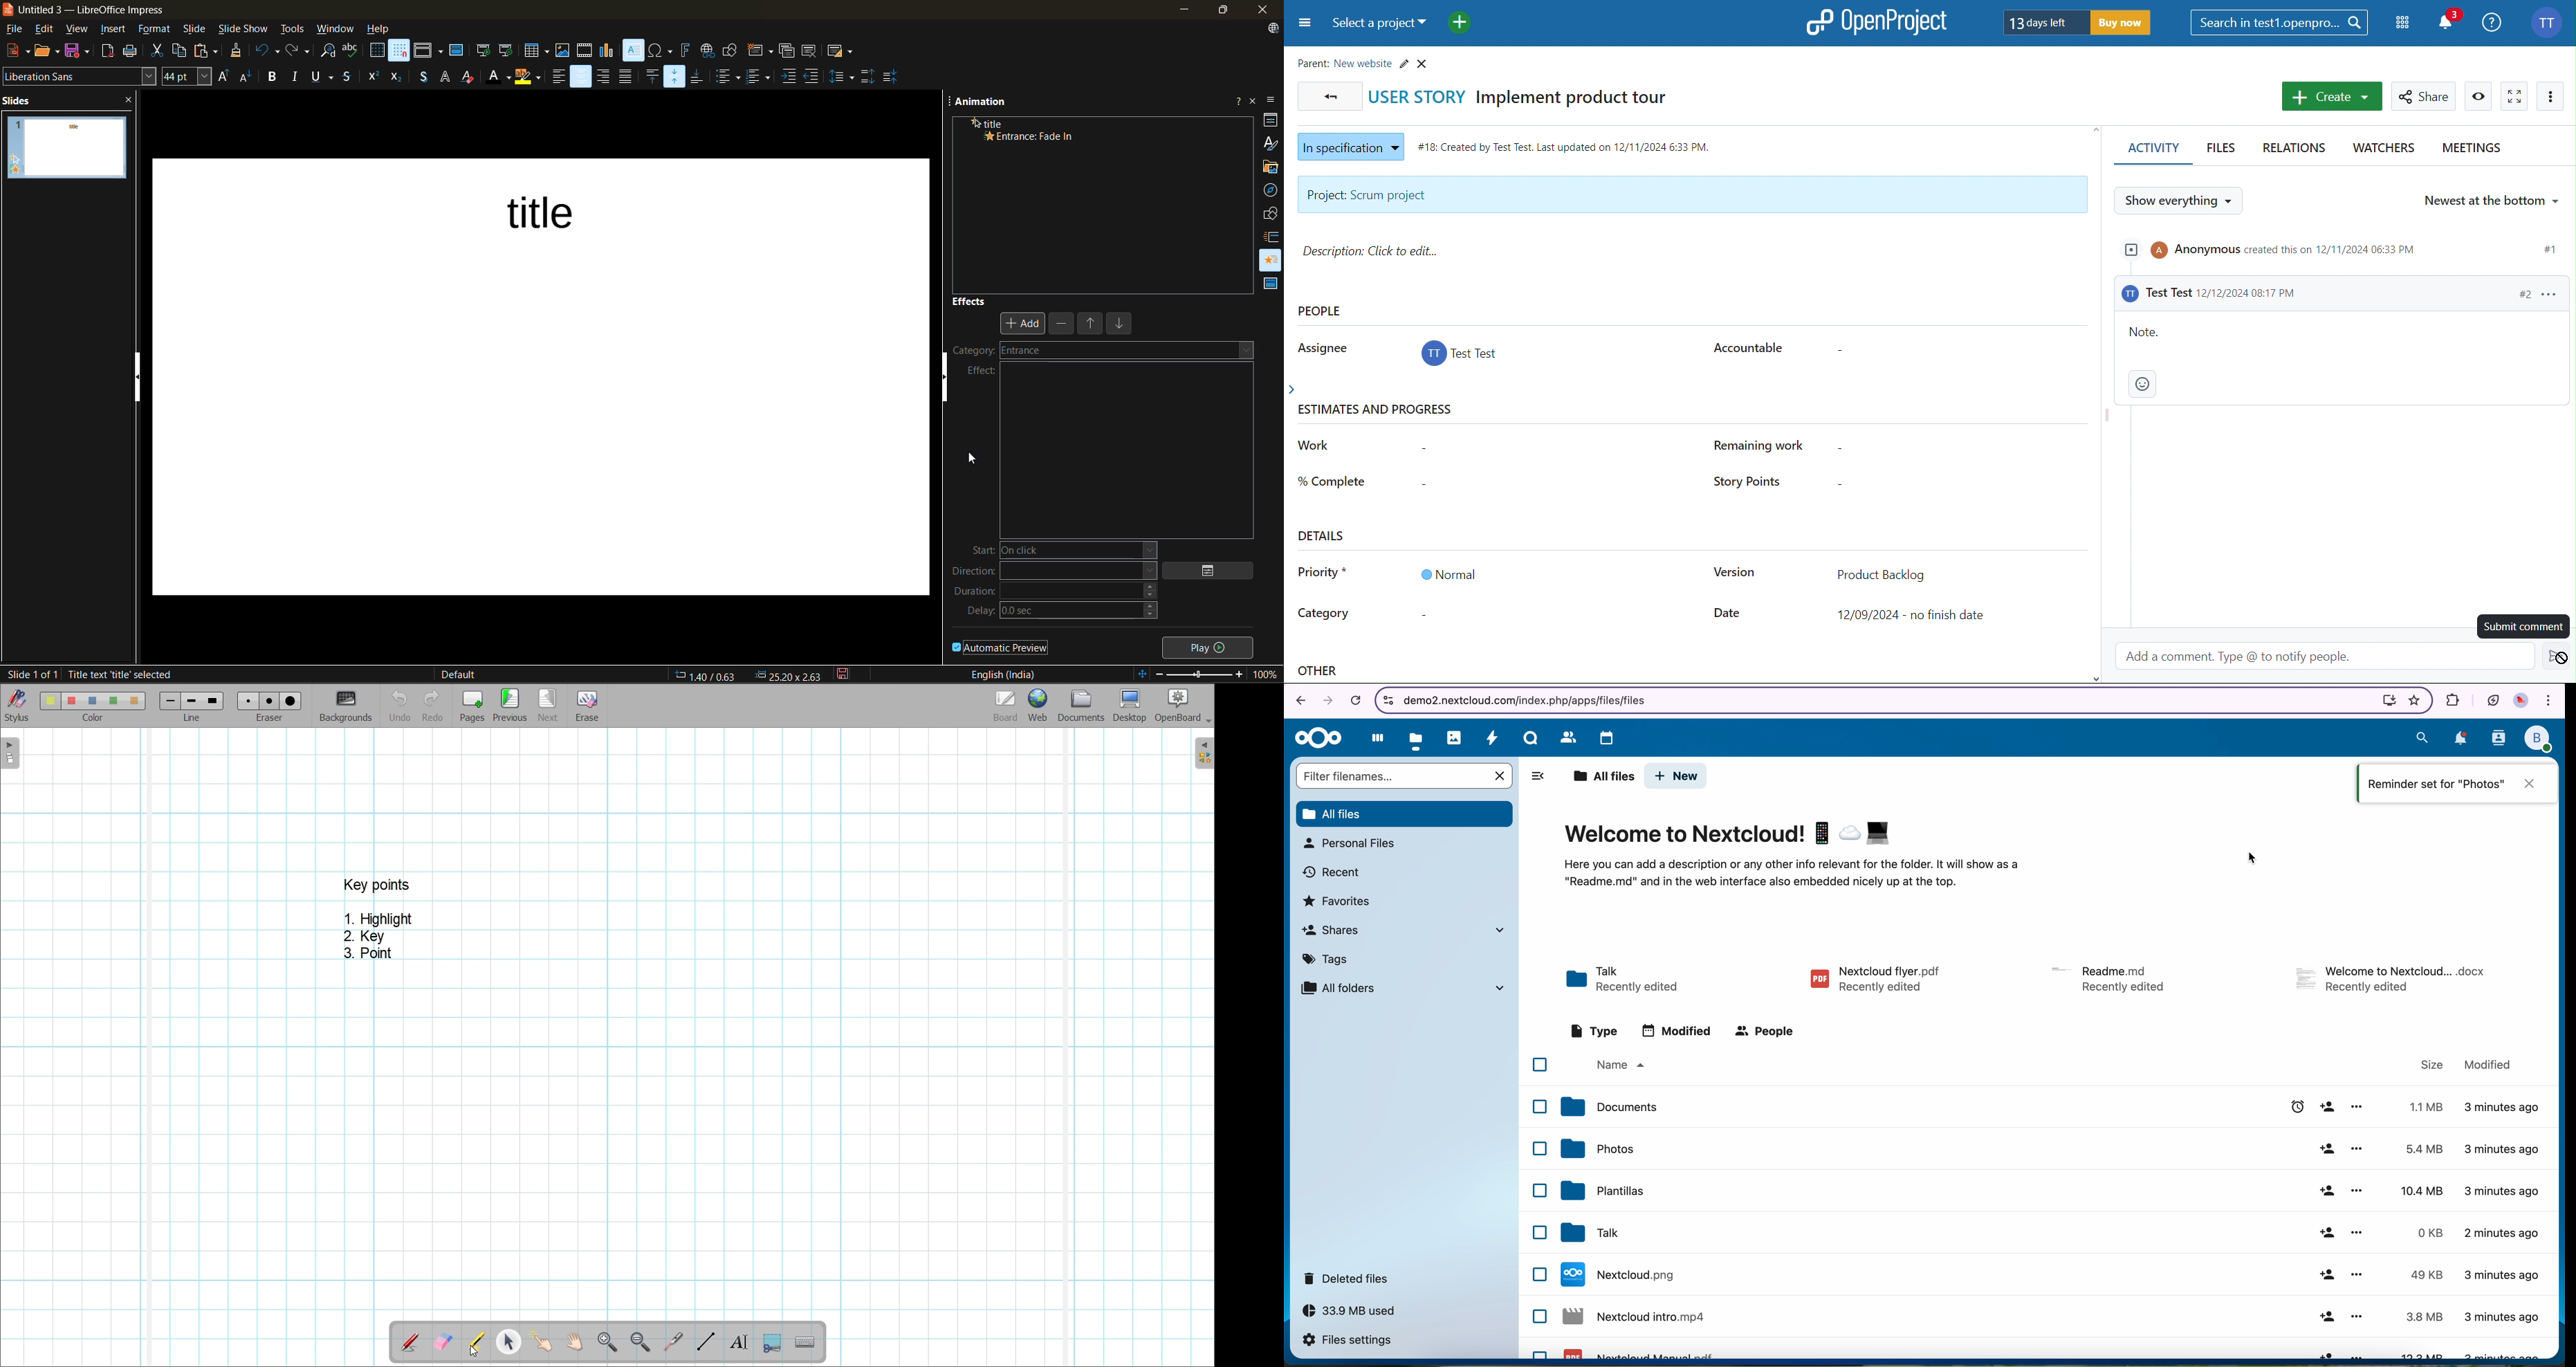  Describe the element at coordinates (140, 377) in the screenshot. I see `hide` at that location.